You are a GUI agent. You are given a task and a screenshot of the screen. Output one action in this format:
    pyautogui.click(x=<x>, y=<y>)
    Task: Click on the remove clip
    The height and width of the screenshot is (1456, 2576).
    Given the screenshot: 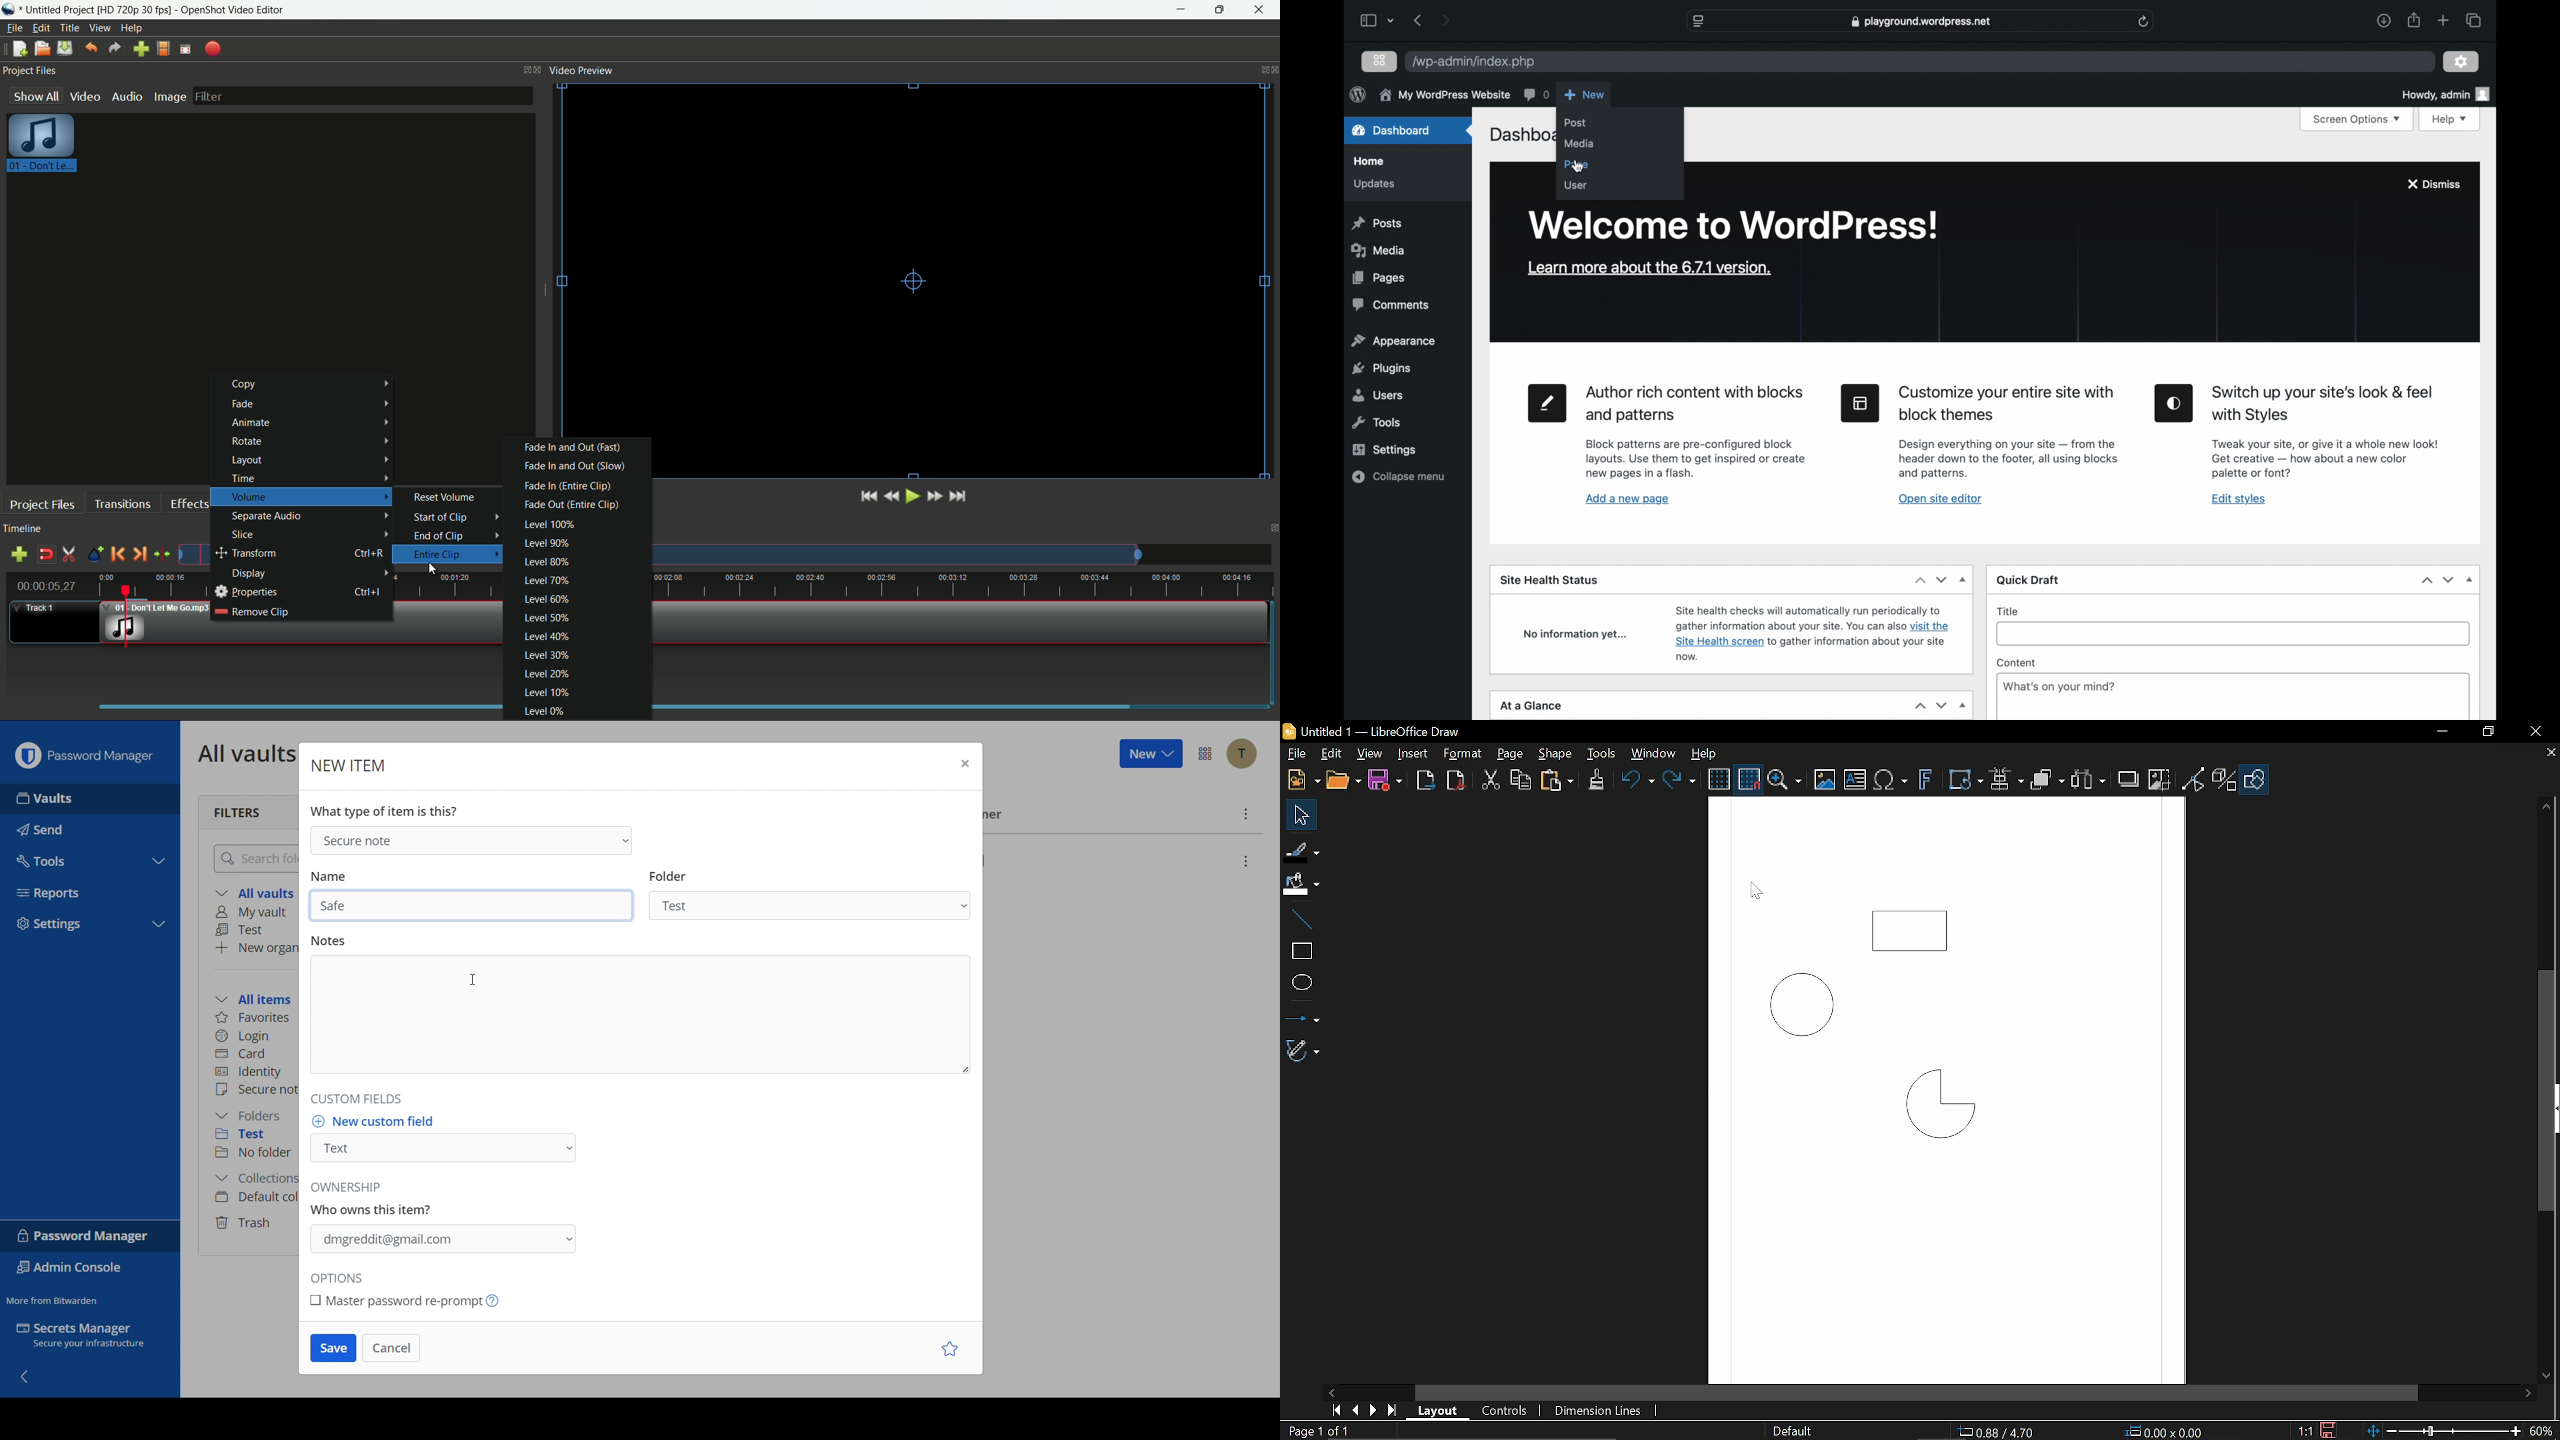 What is the action you would take?
    pyautogui.click(x=253, y=611)
    